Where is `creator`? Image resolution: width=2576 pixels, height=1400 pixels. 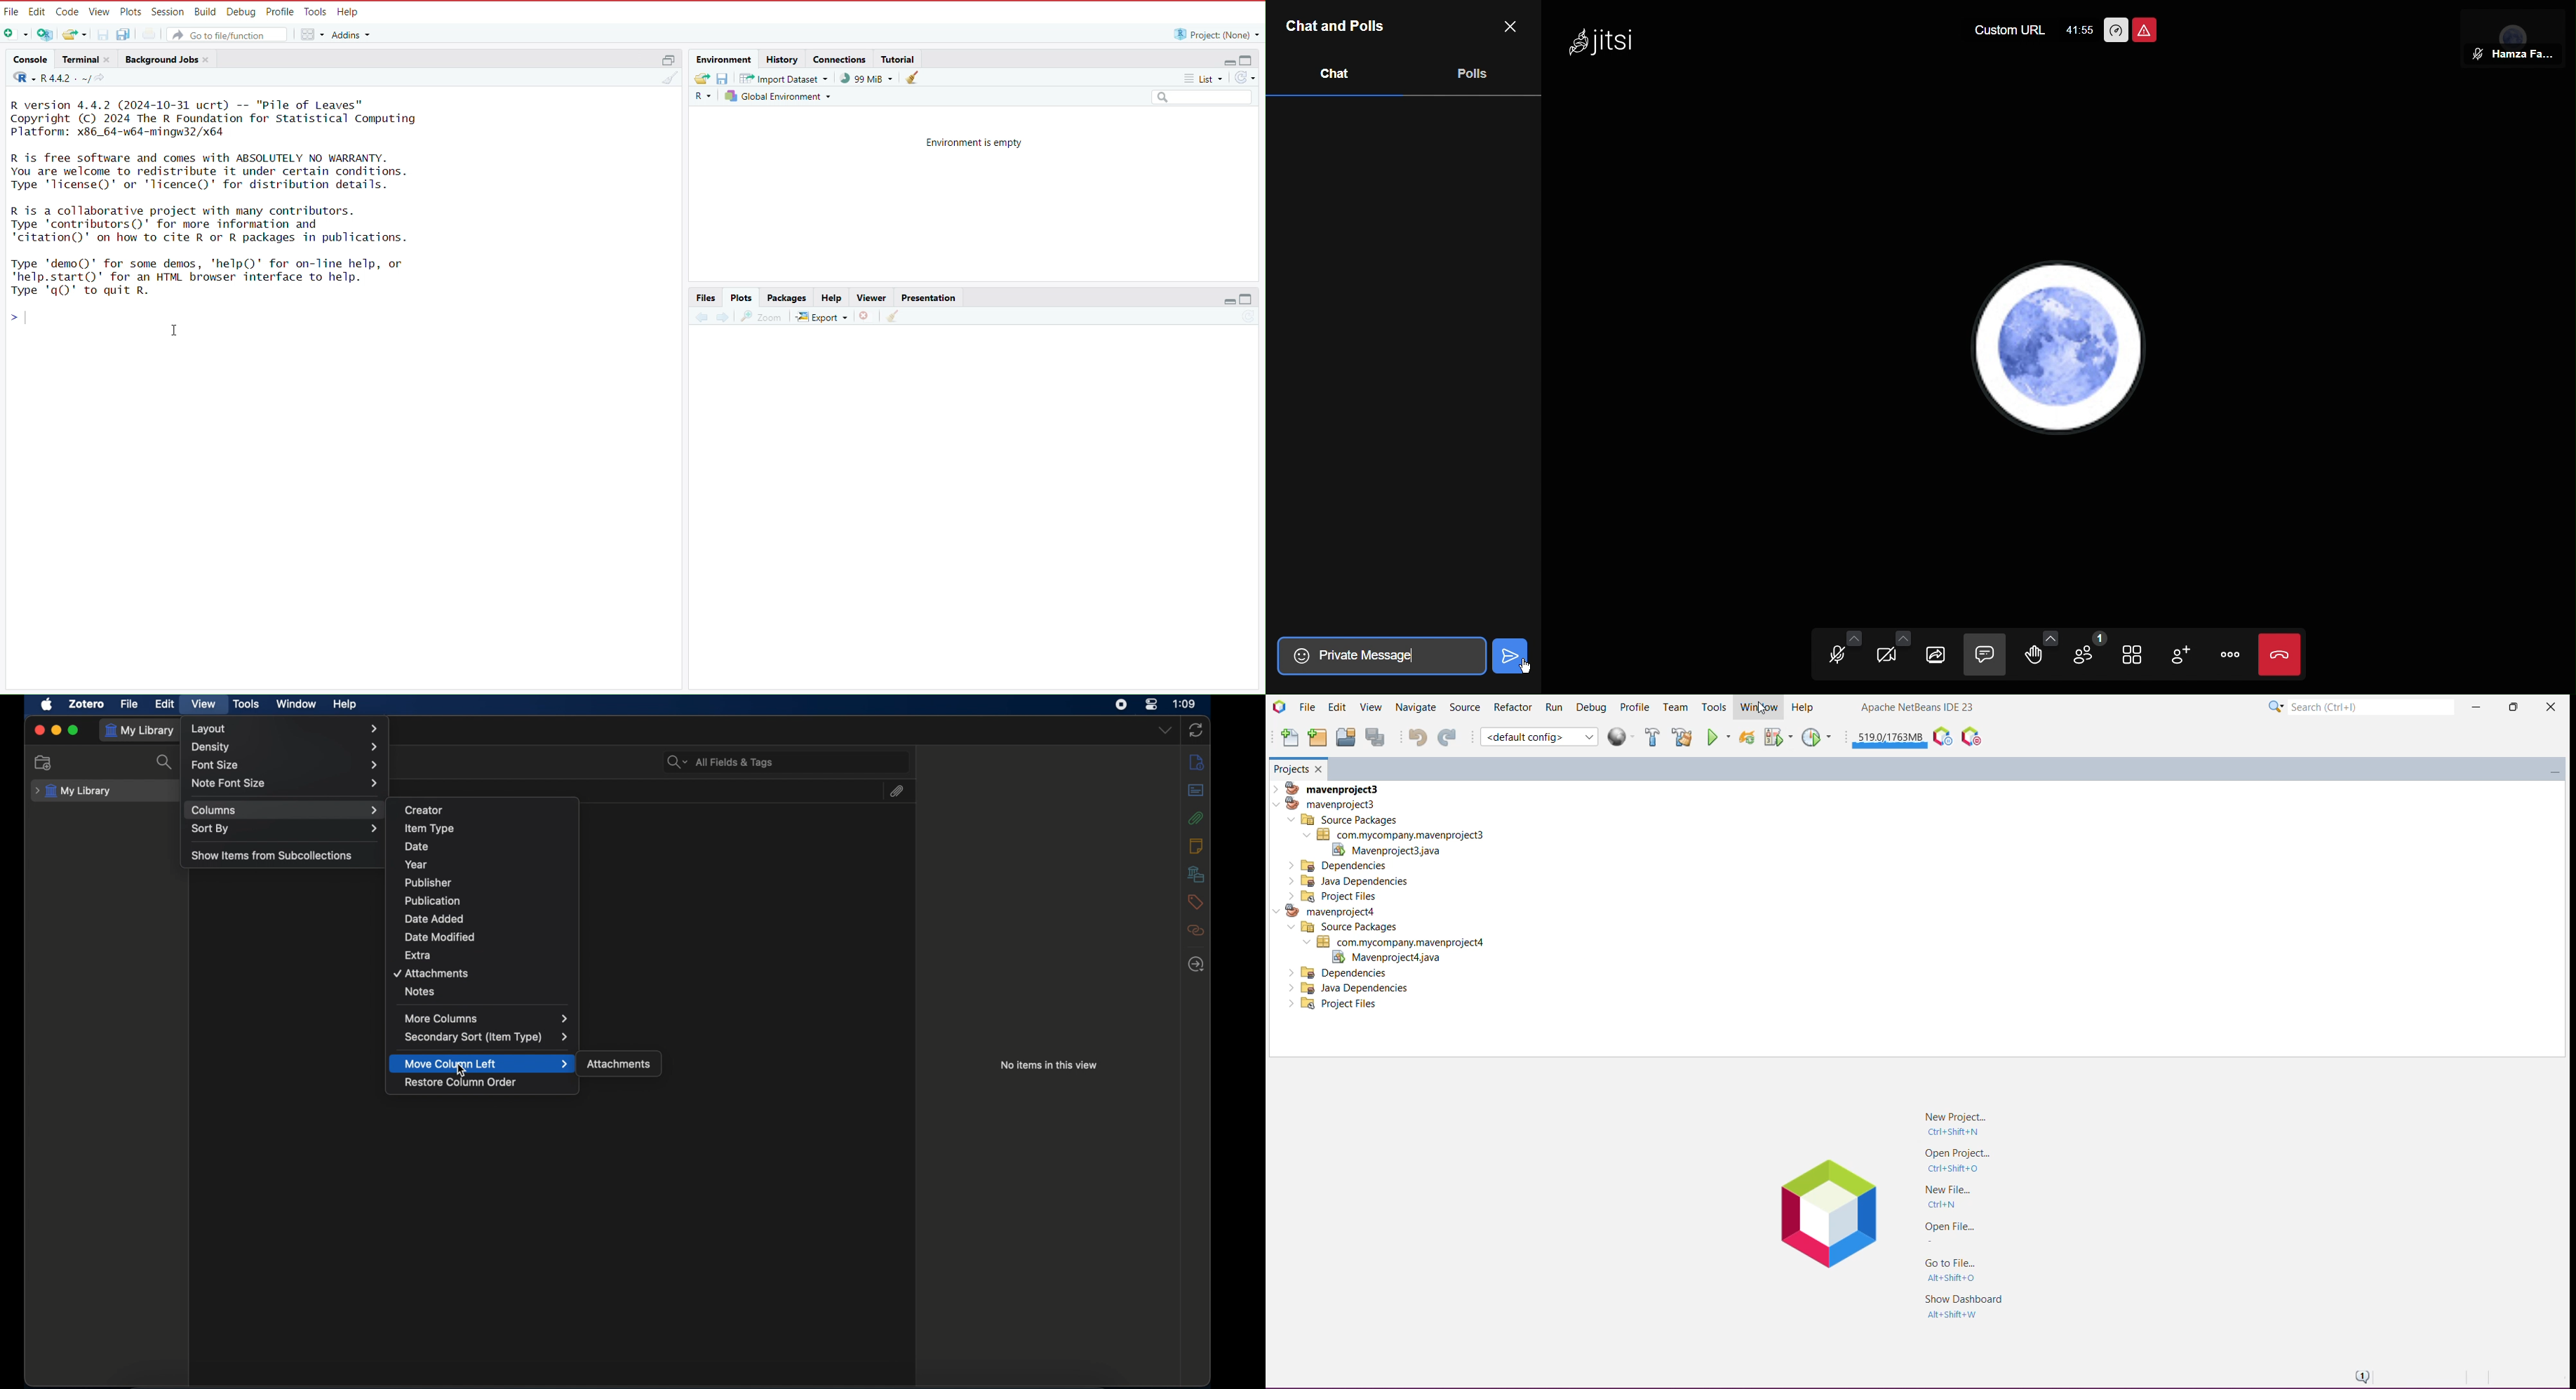 creator is located at coordinates (424, 810).